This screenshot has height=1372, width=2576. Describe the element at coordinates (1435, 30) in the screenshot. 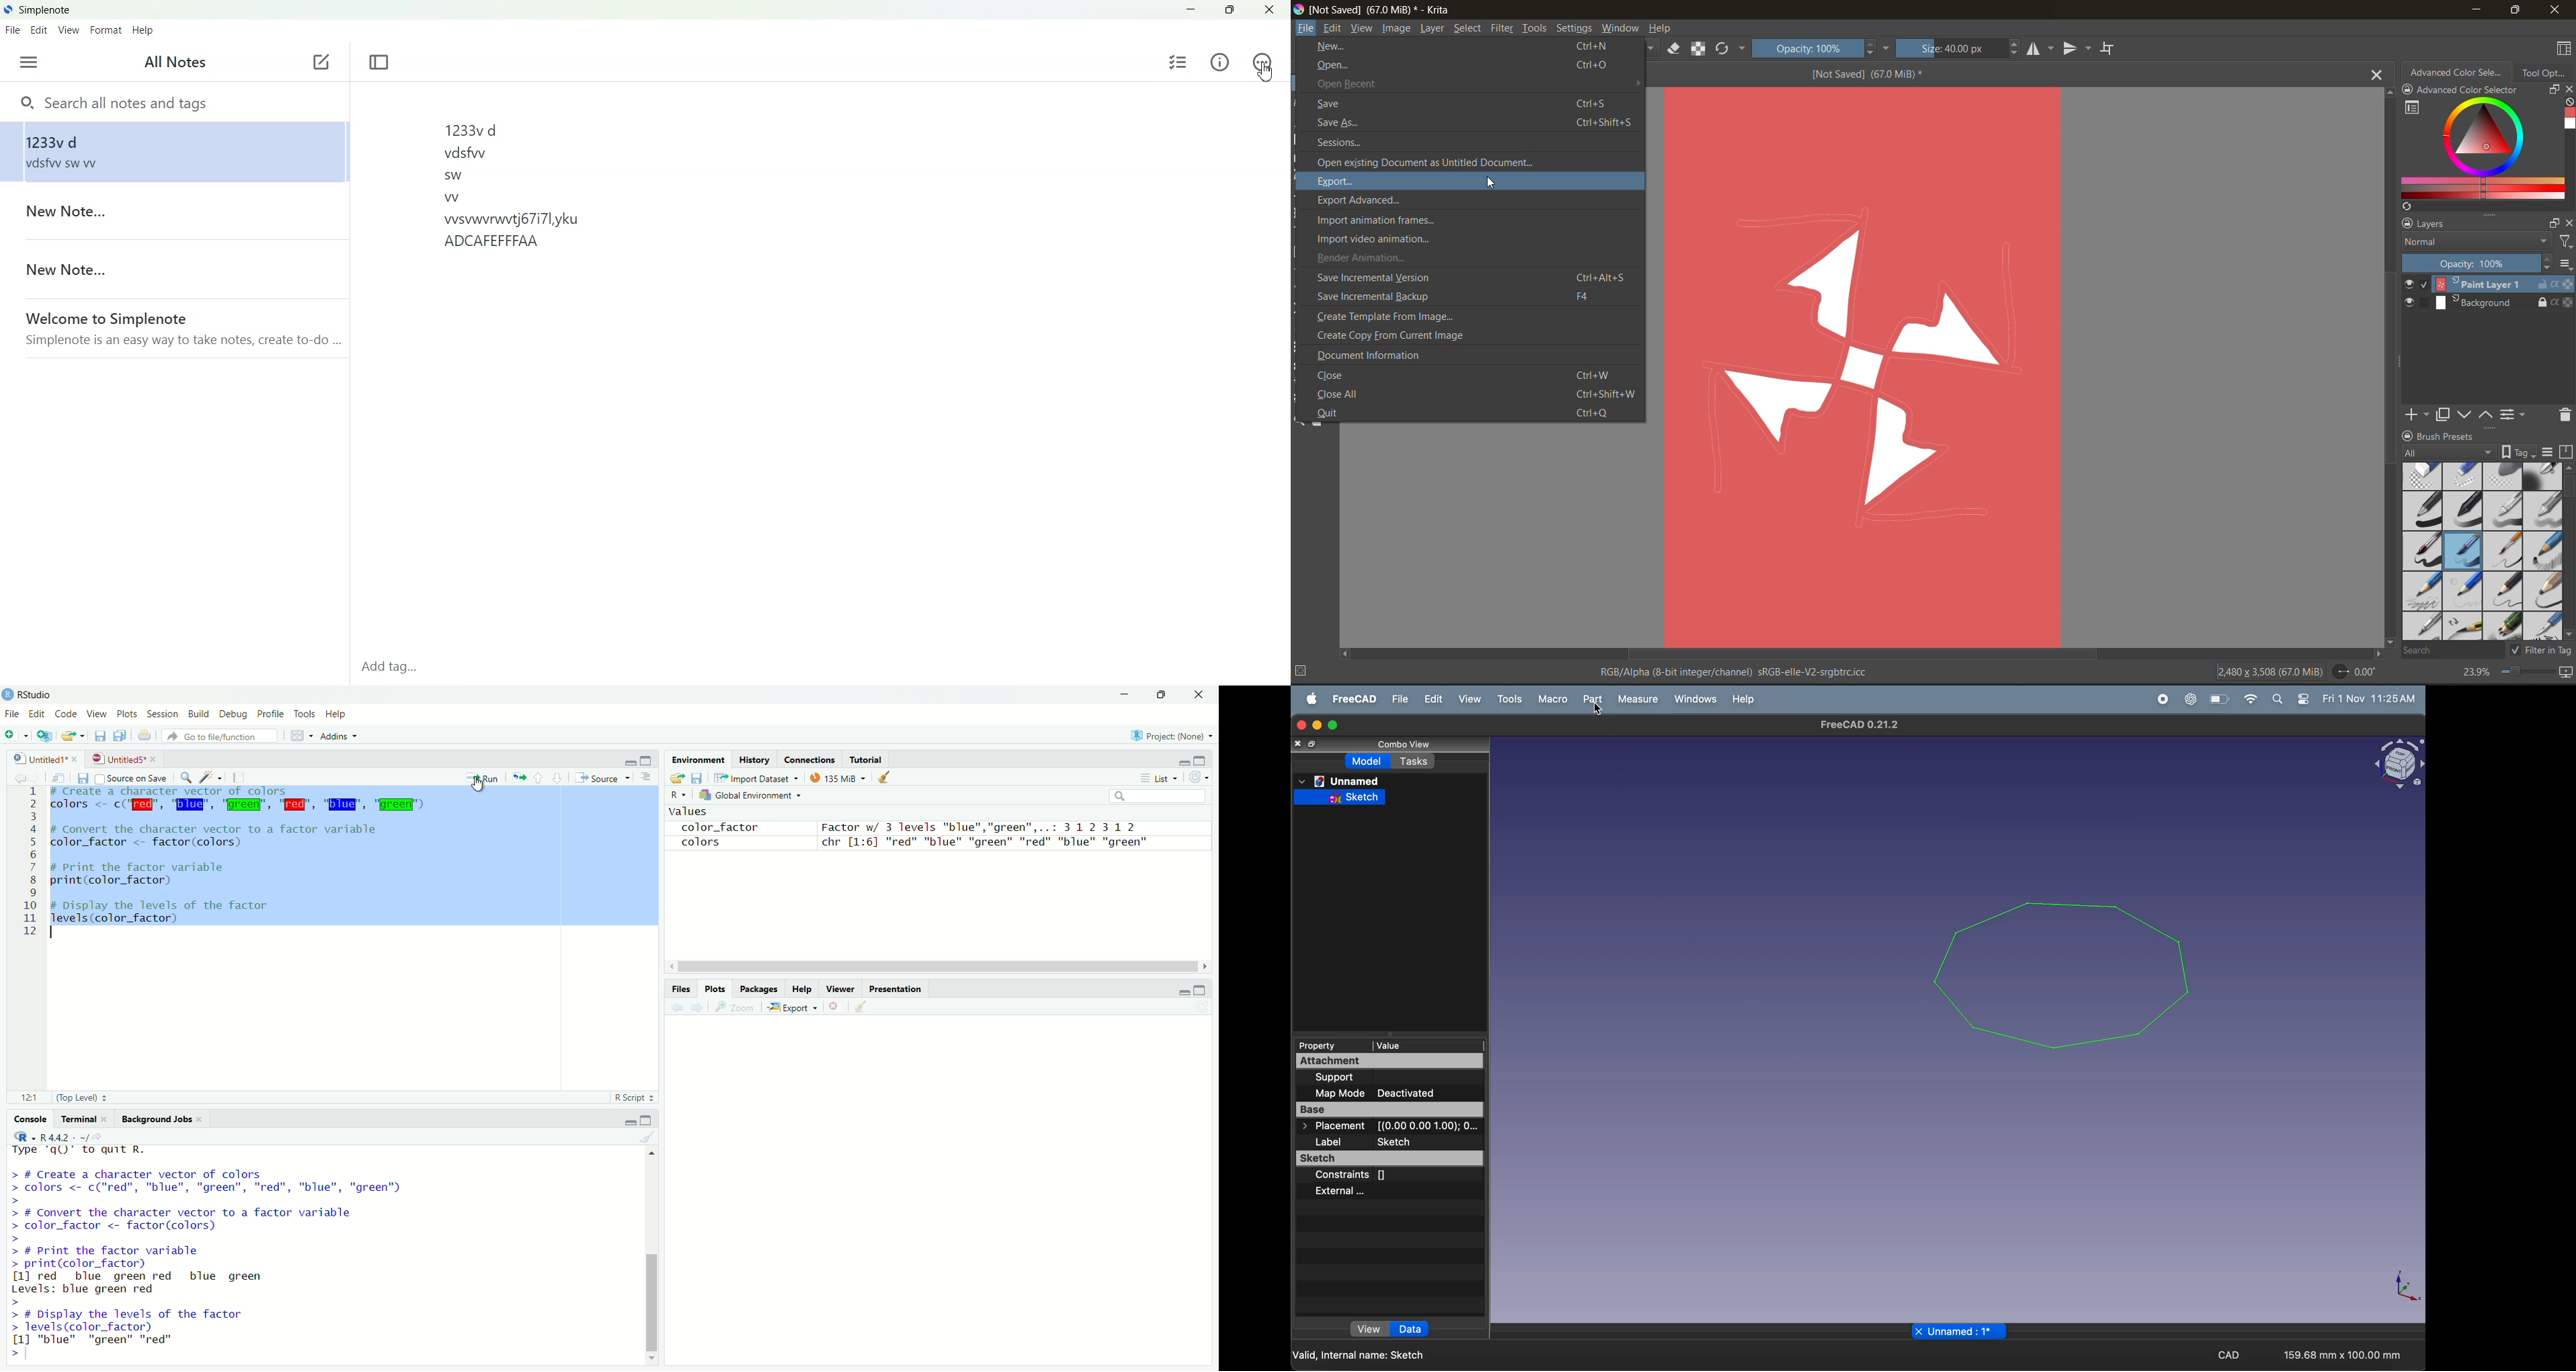

I see `layer` at that location.